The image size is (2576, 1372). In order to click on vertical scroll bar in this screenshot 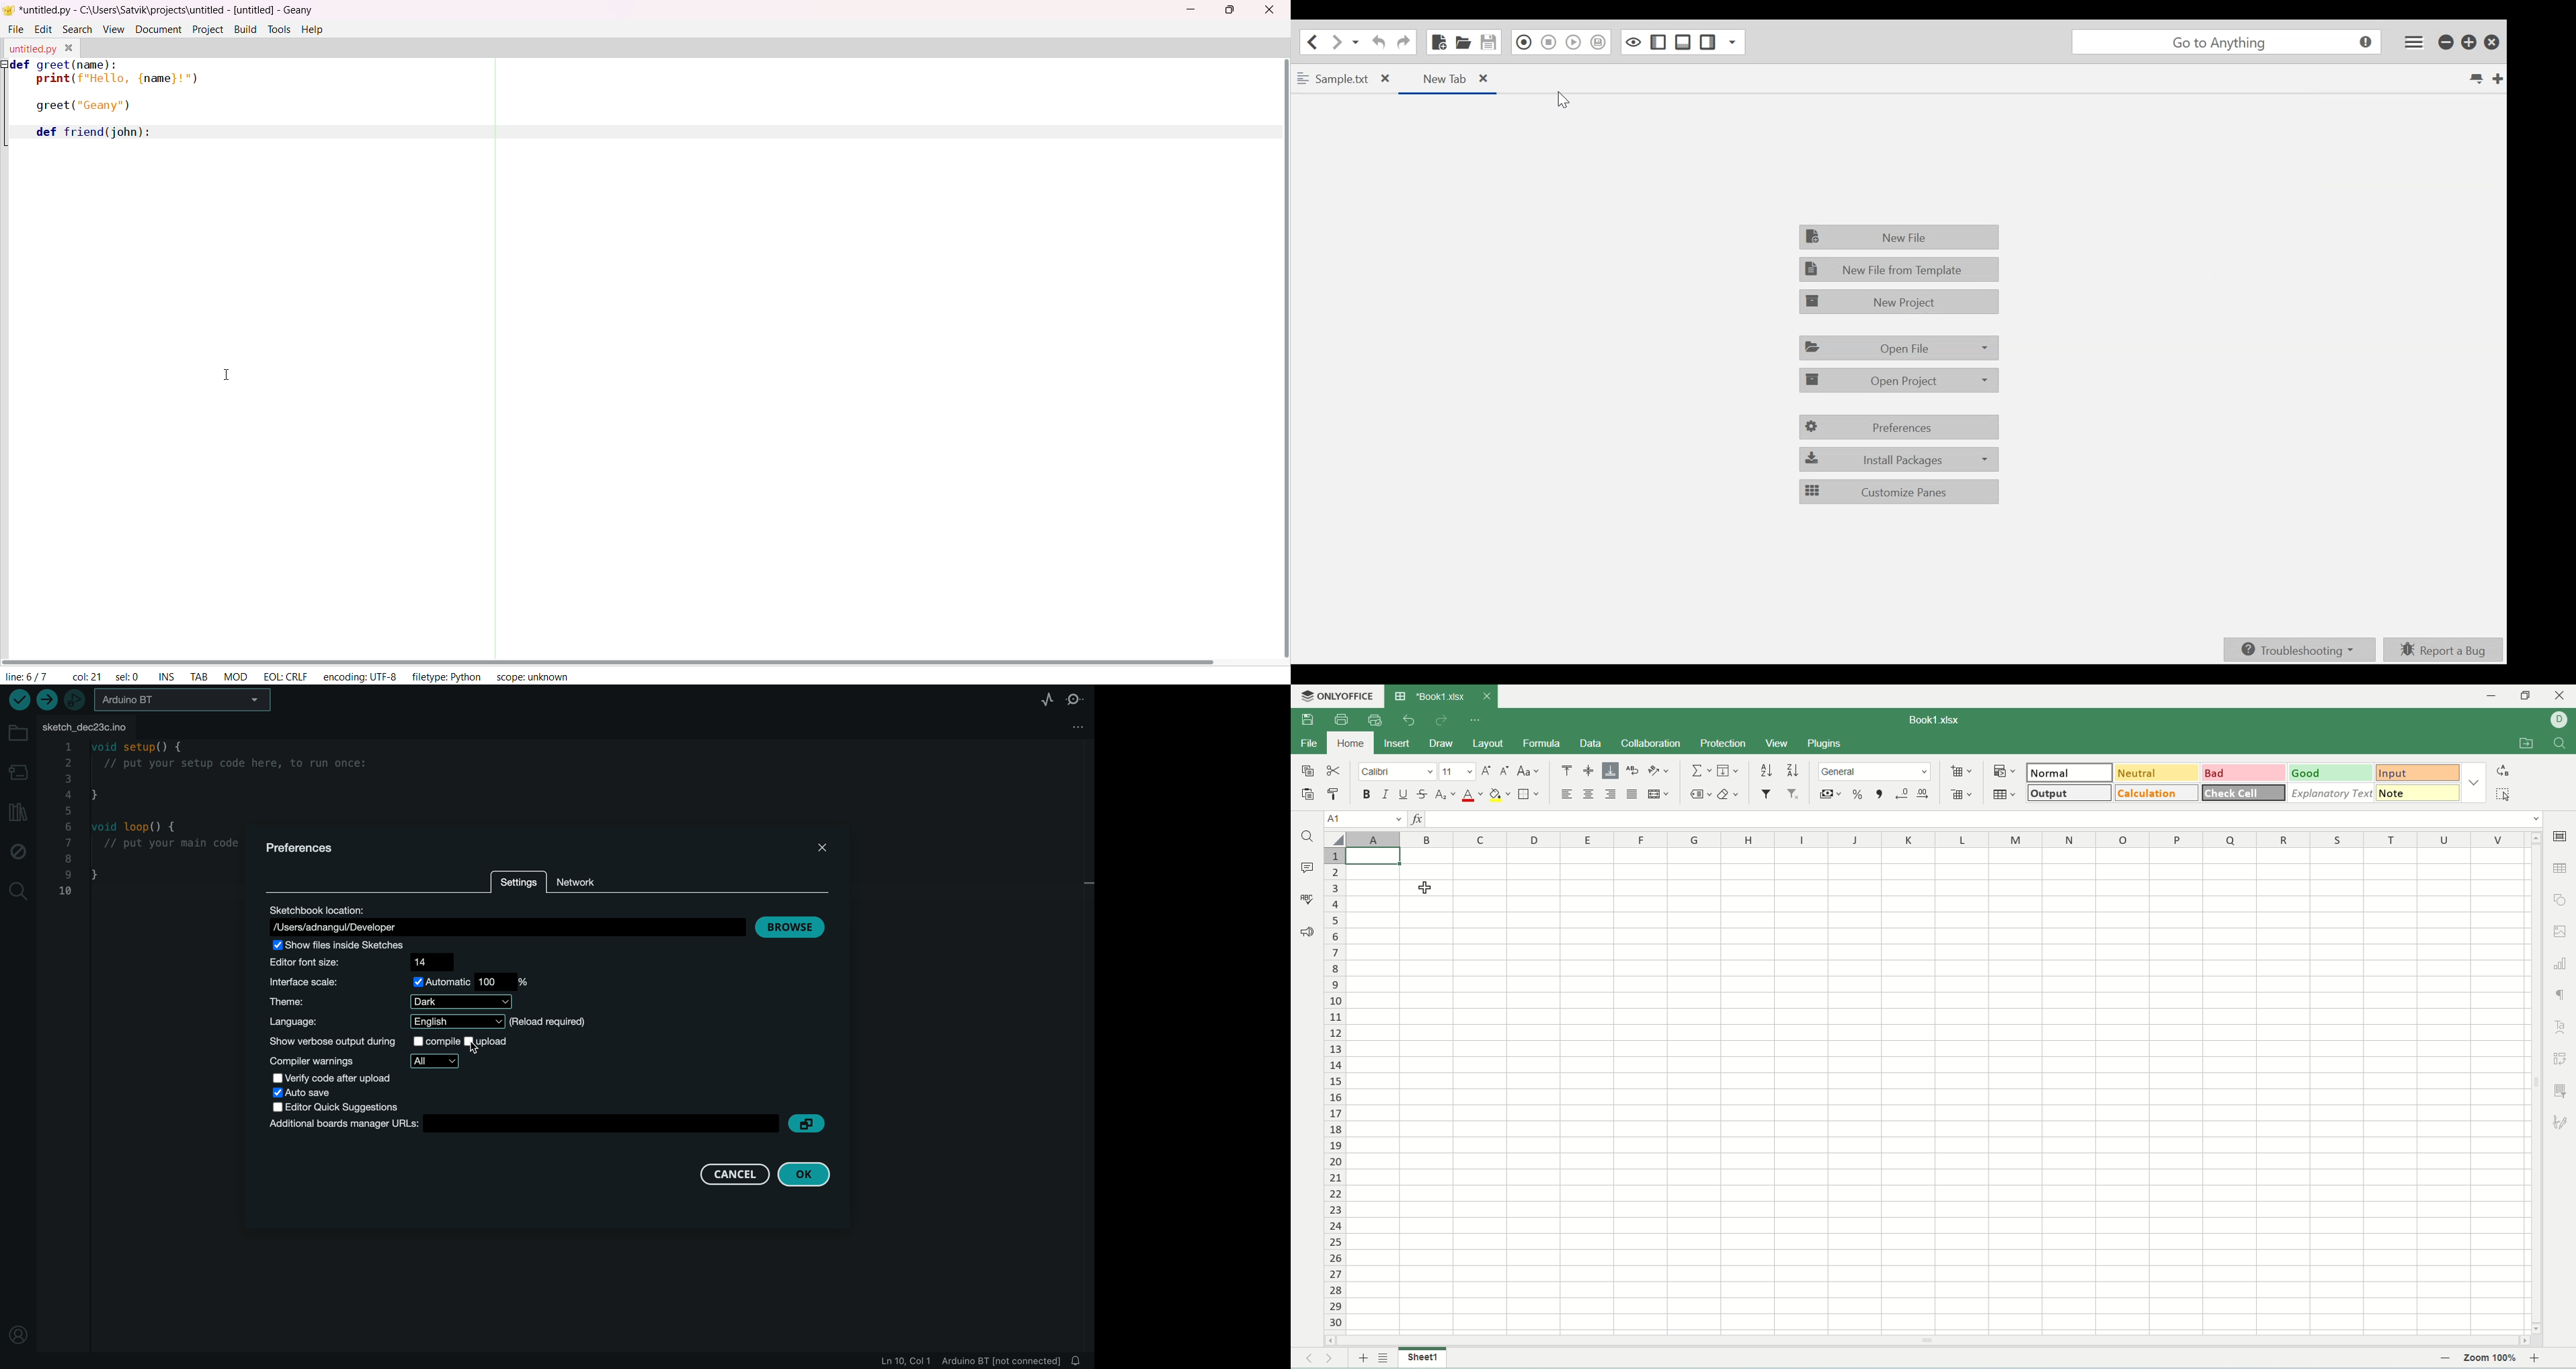, I will do `click(1280, 359)`.